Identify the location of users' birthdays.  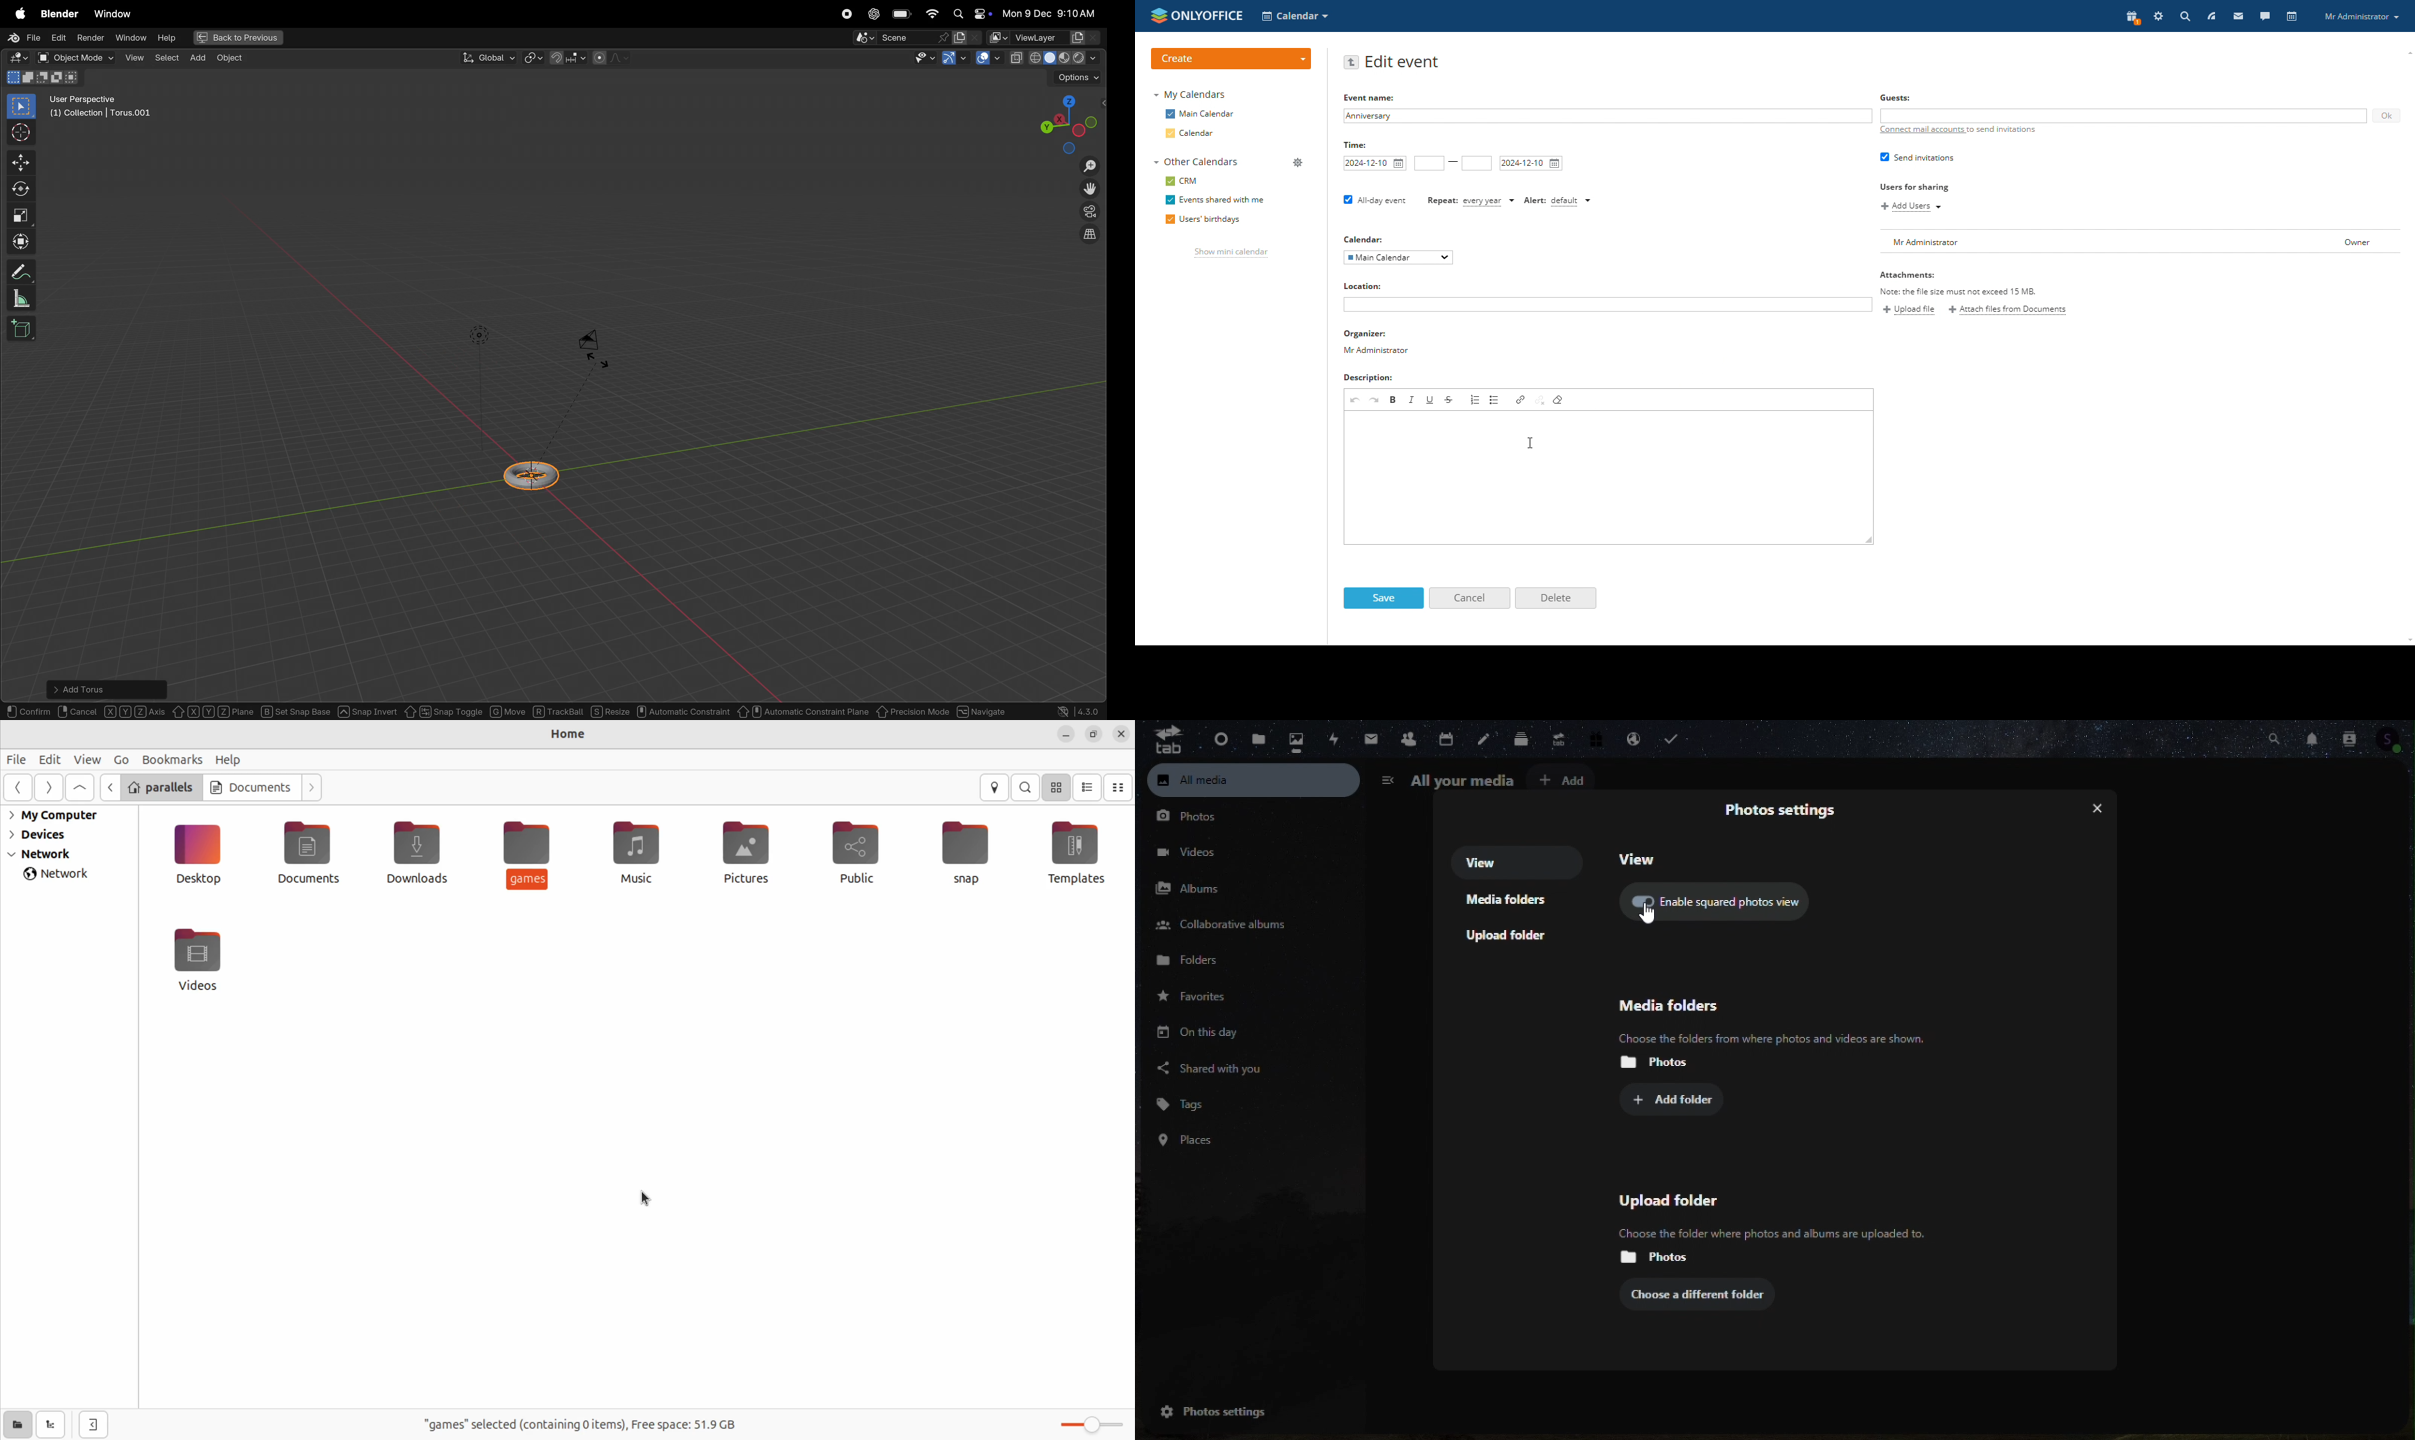
(1202, 221).